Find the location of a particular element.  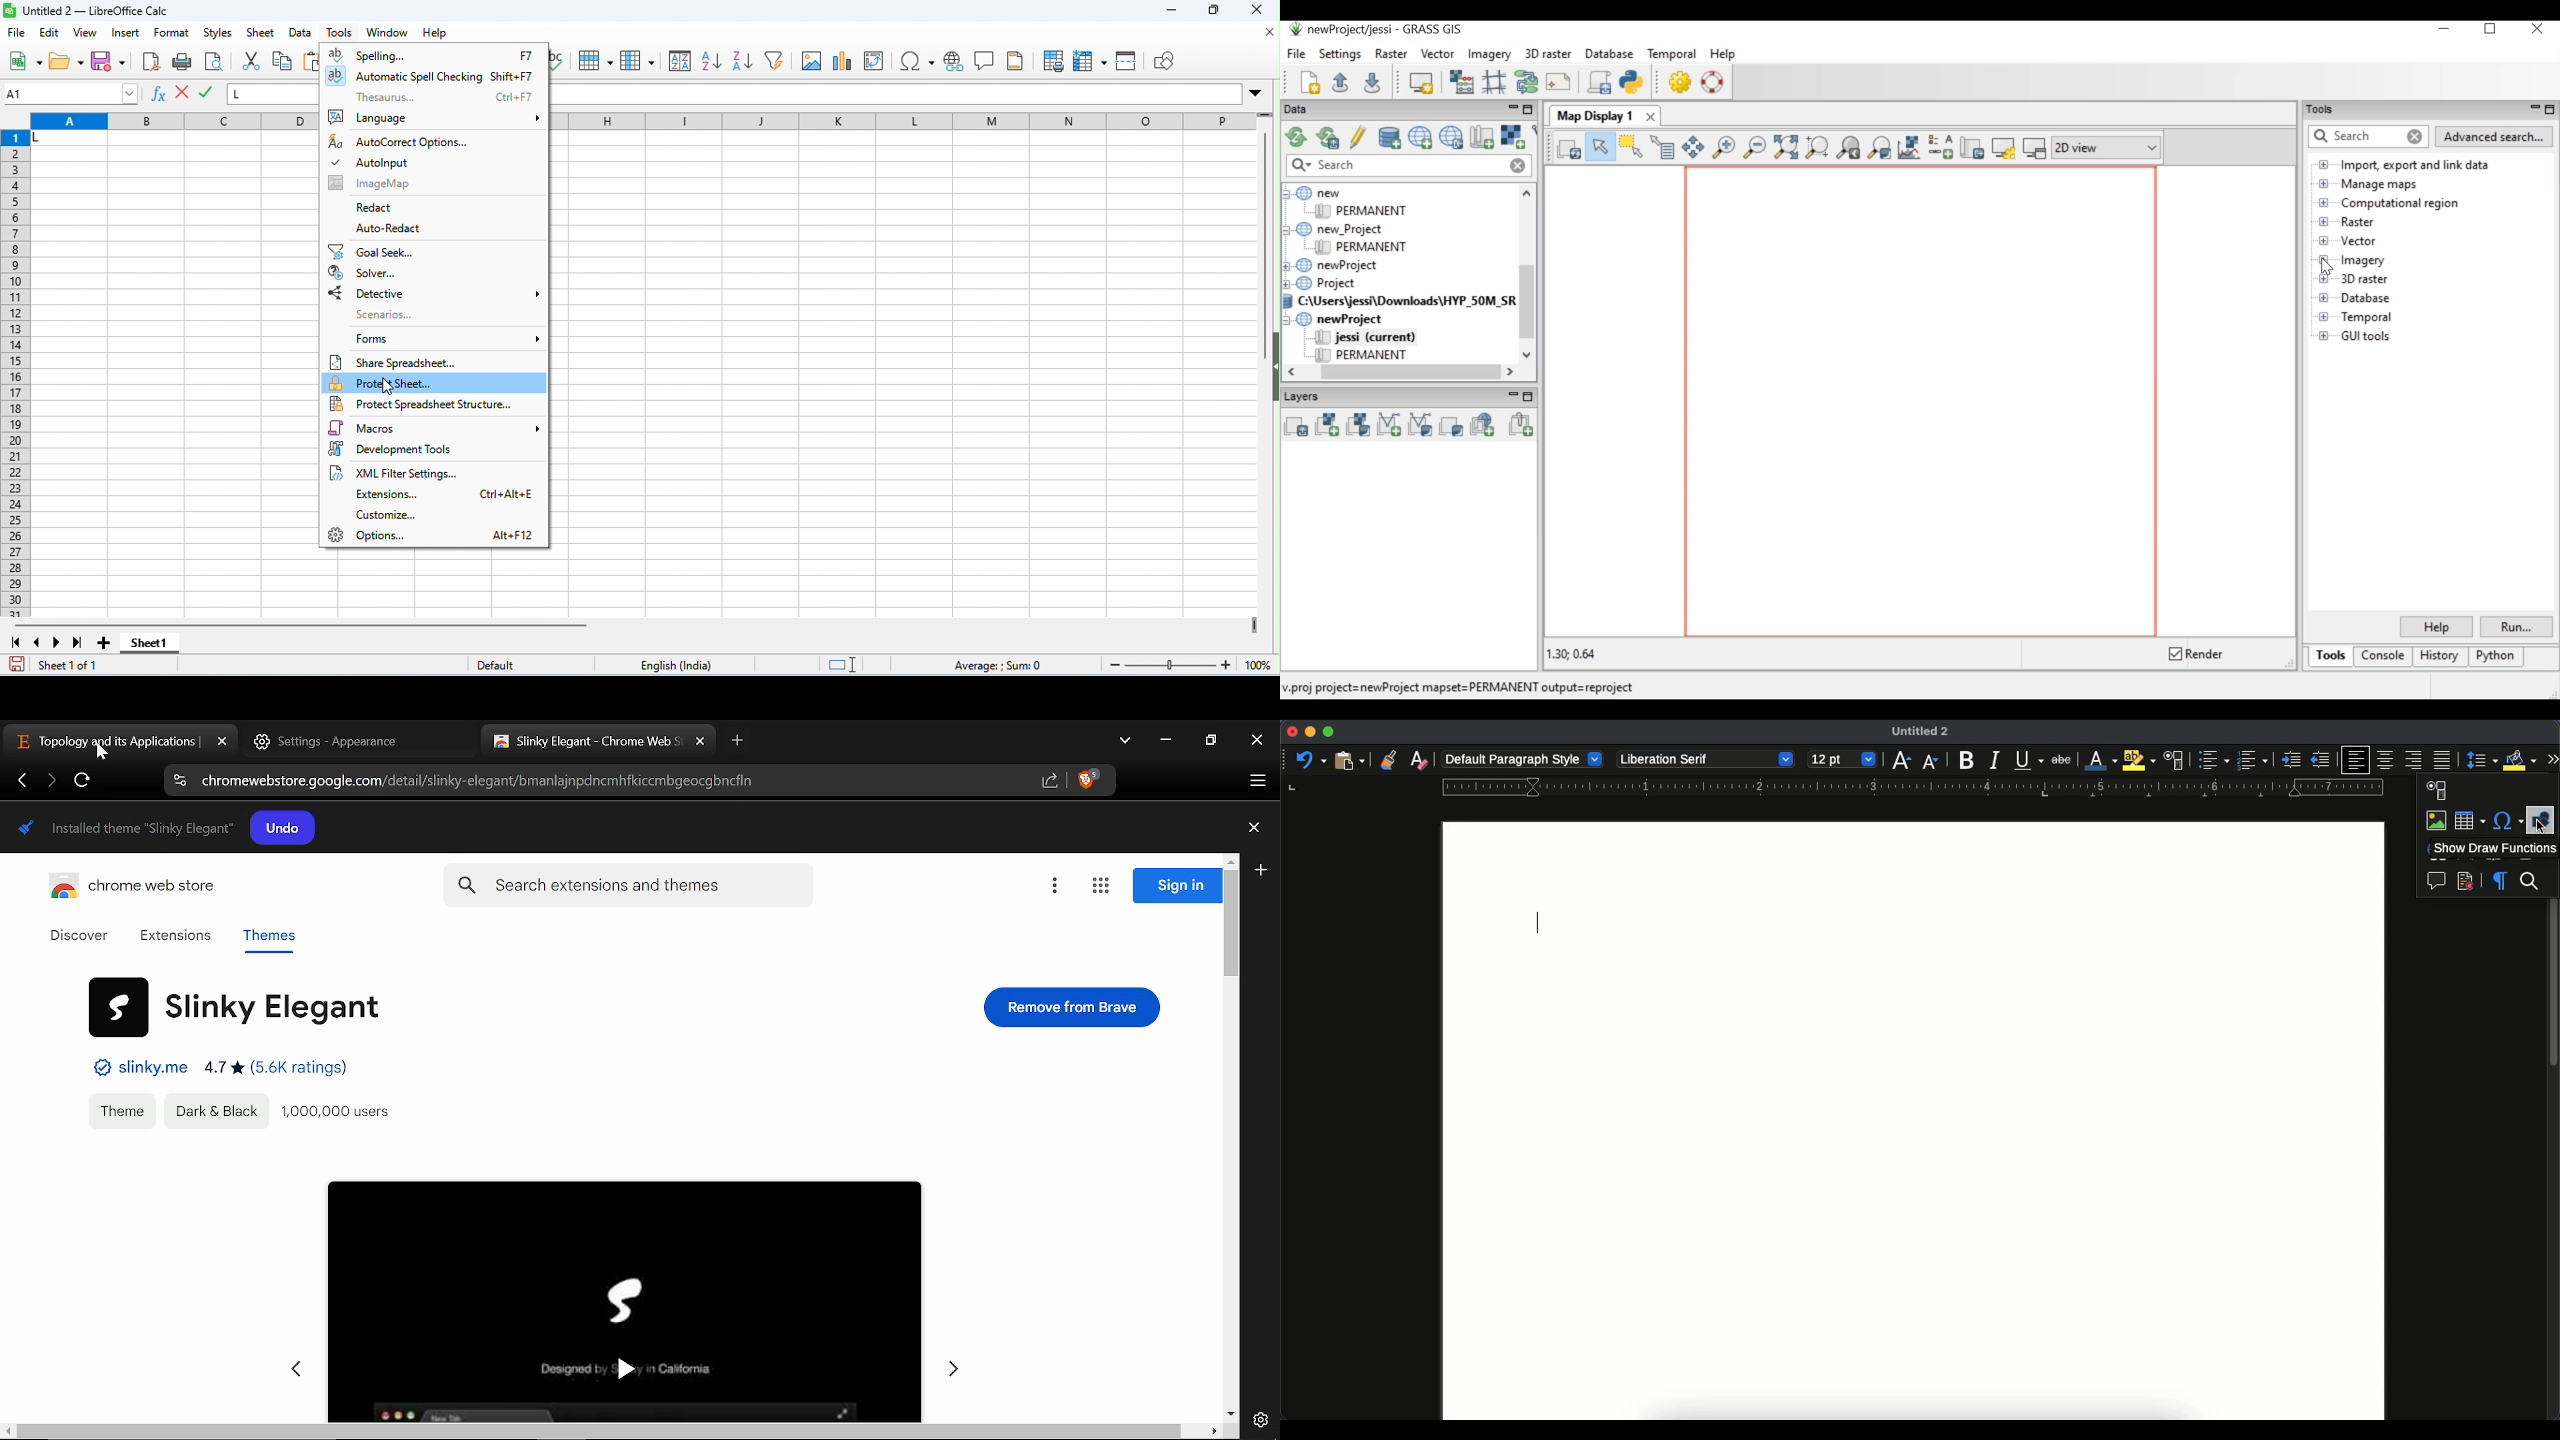

unident is located at coordinates (2318, 761).